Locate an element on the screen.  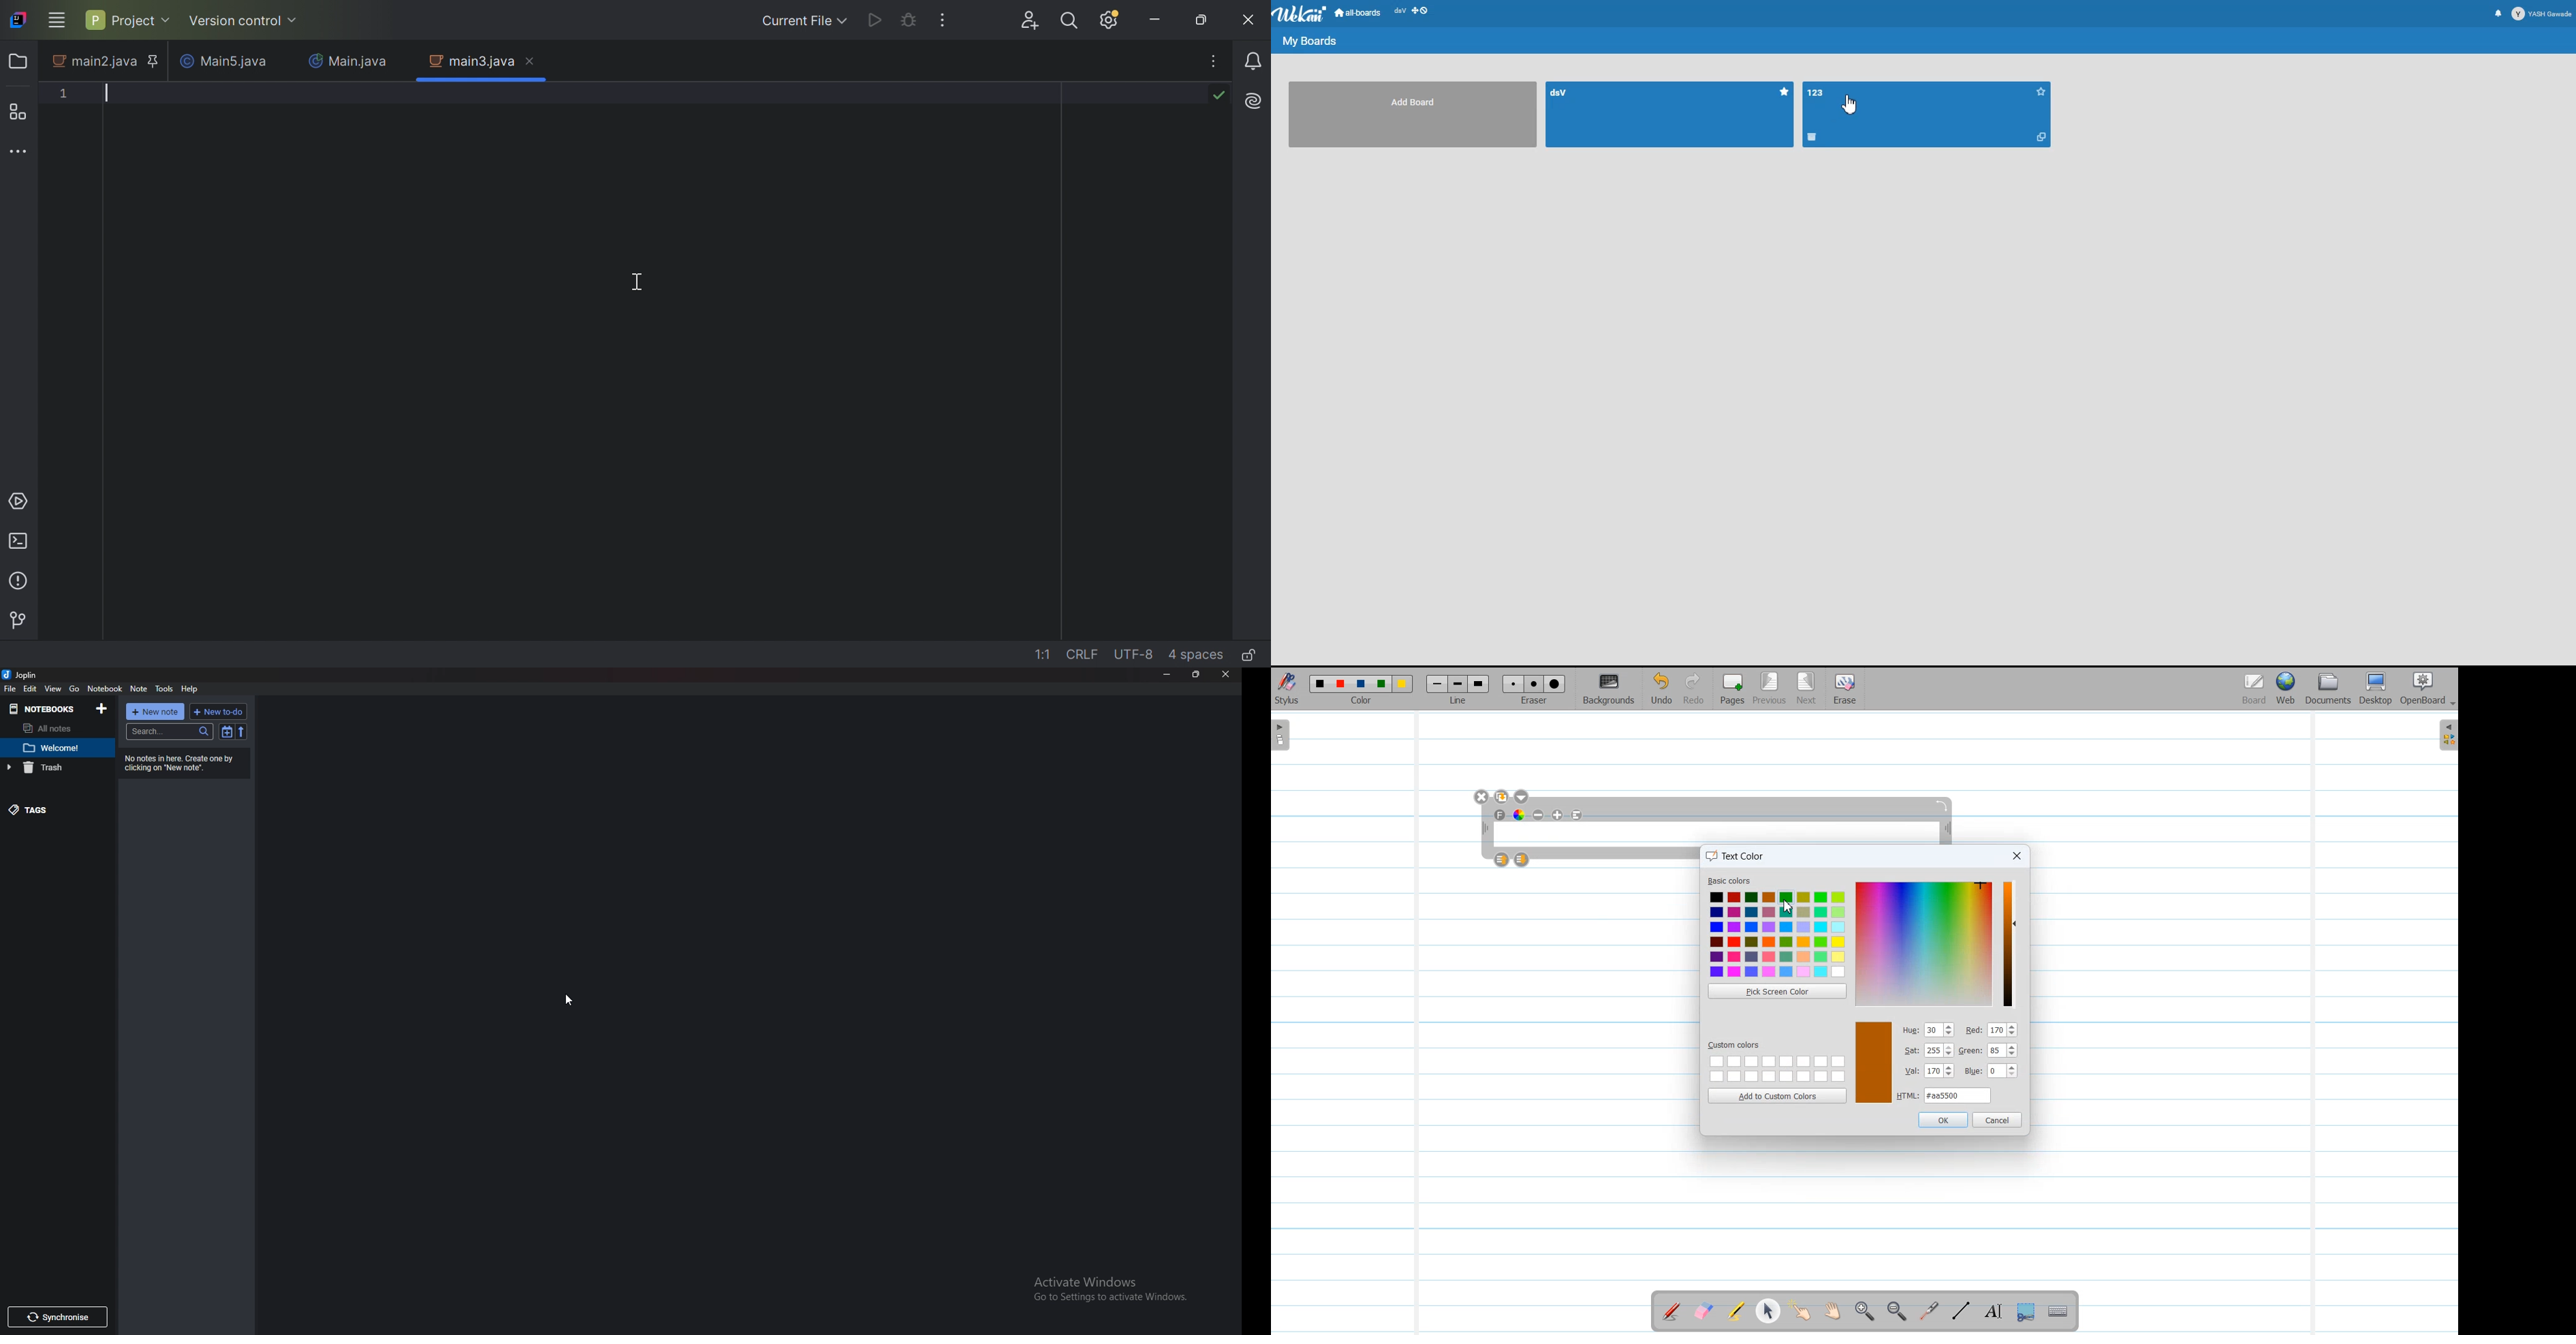
cursor is located at coordinates (568, 999).